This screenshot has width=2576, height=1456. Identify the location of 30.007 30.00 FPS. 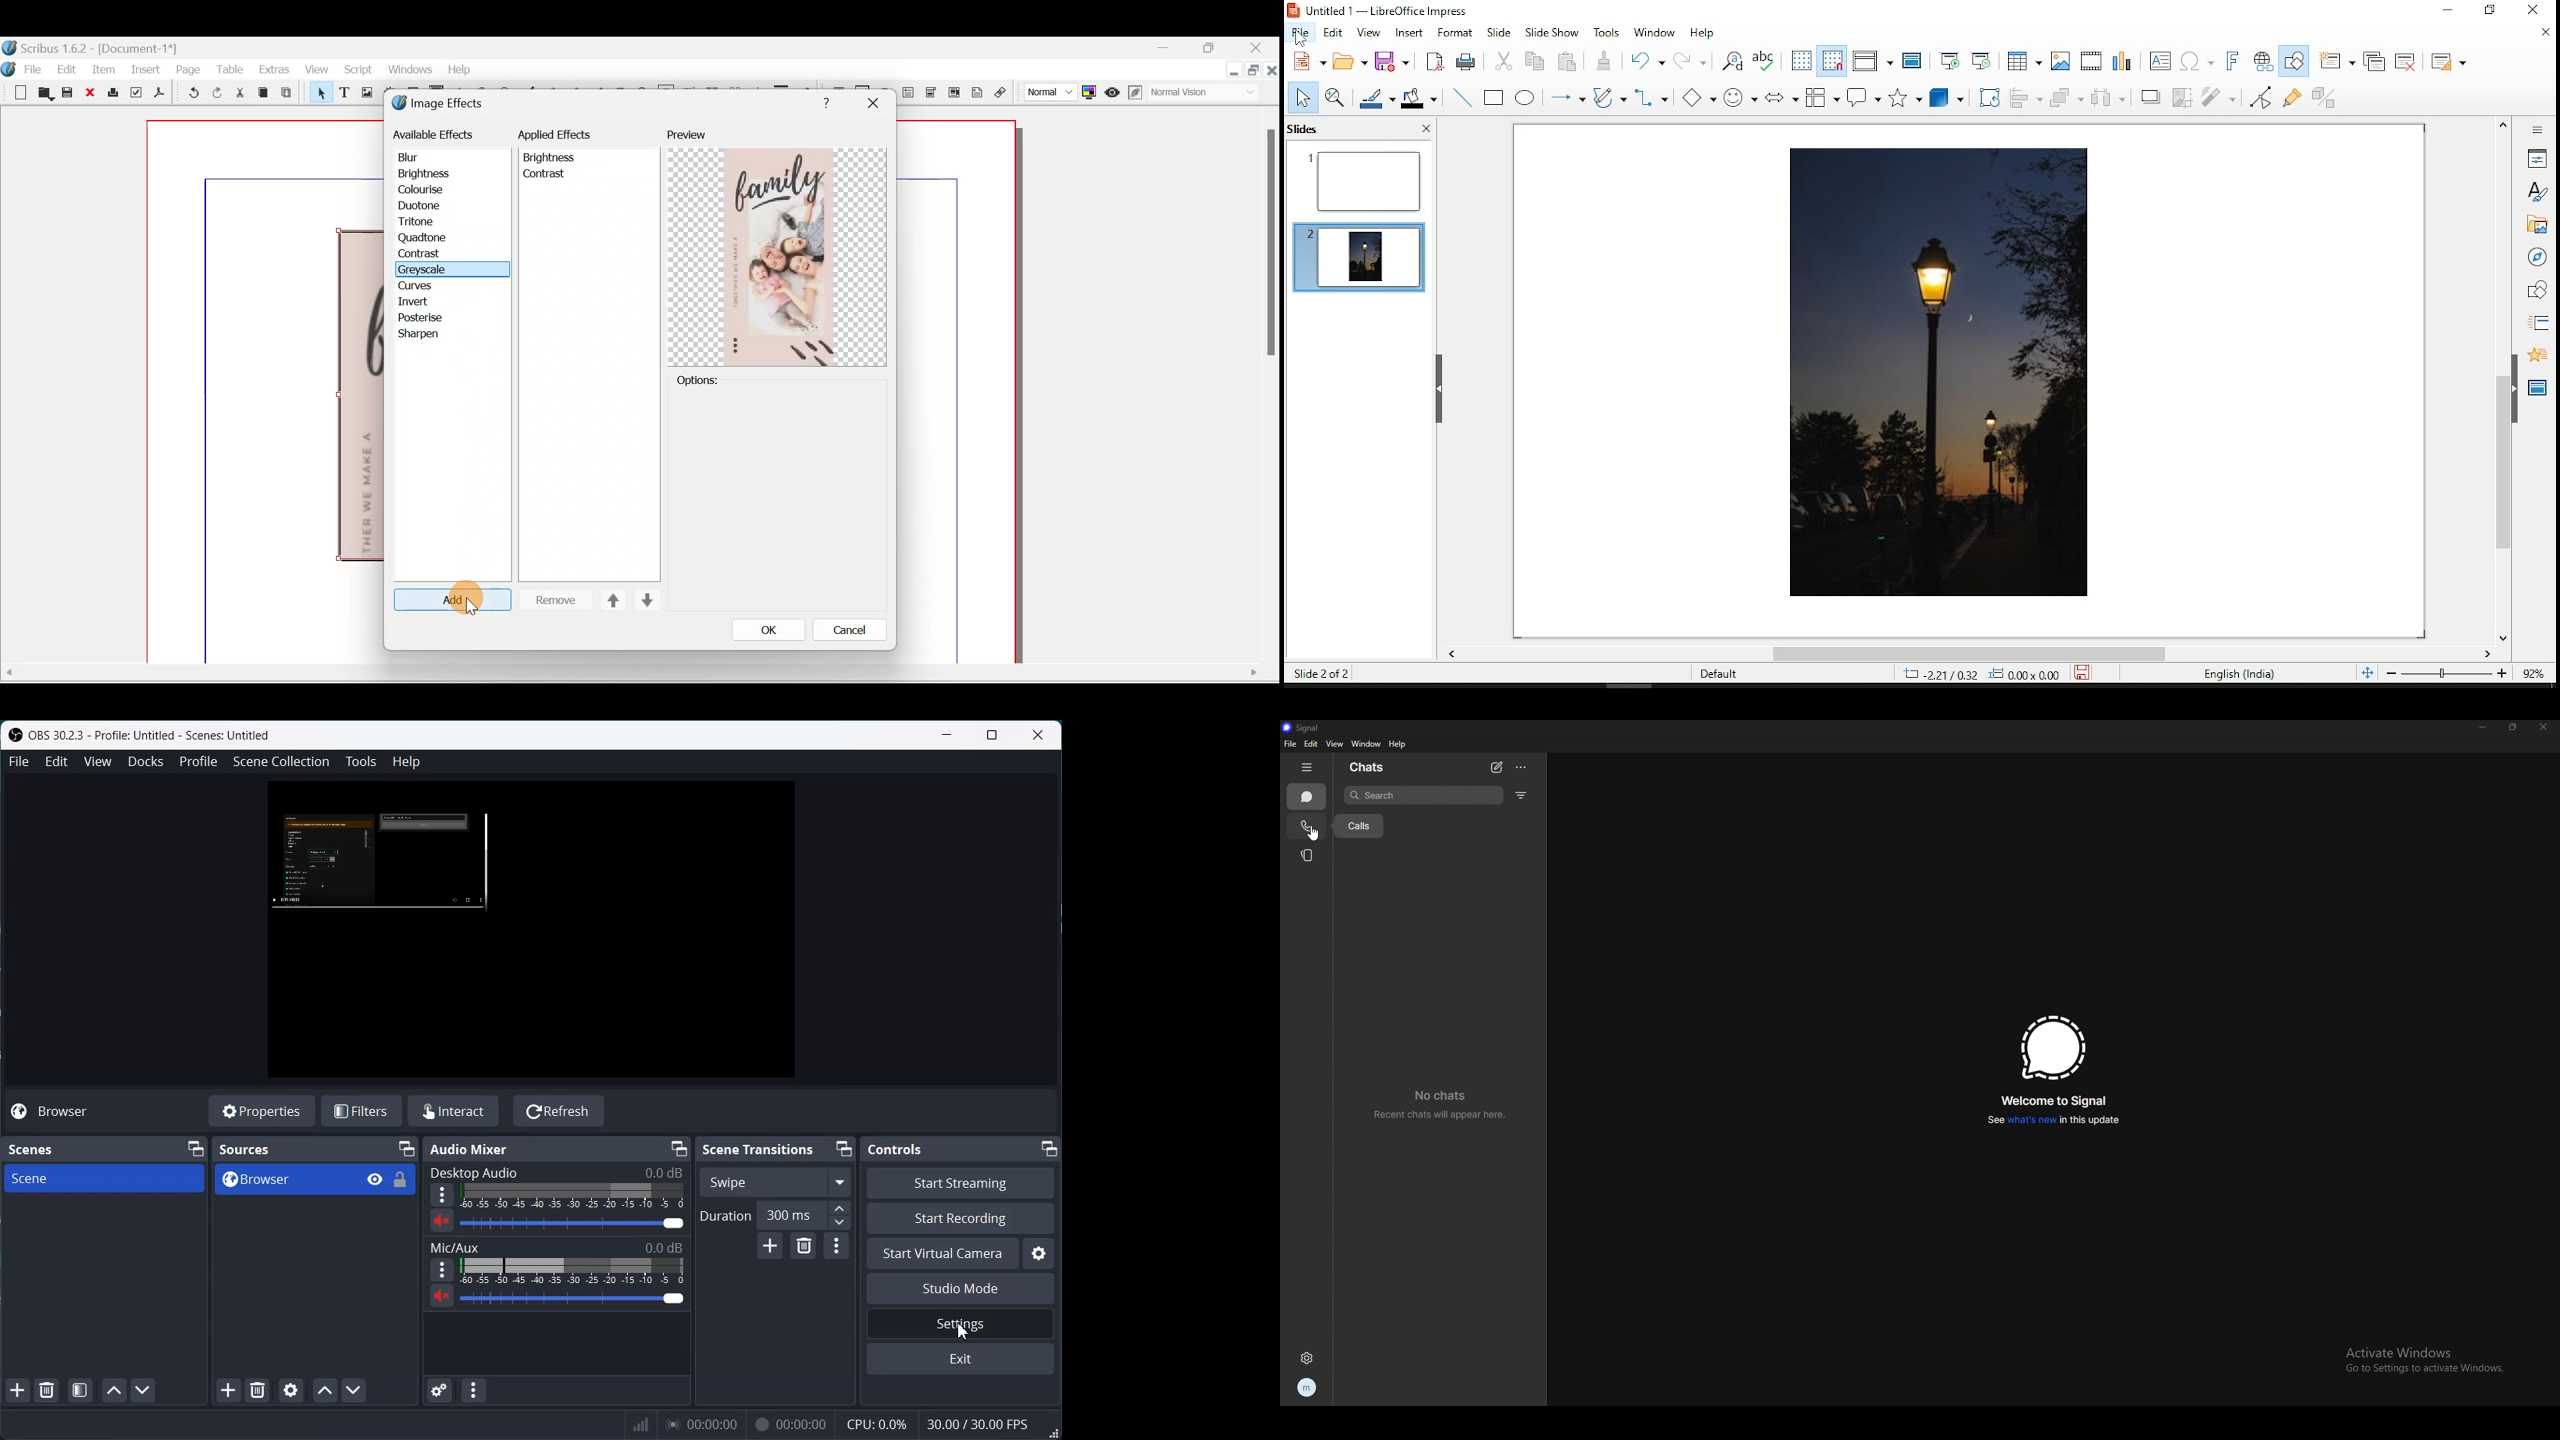
(978, 1423).